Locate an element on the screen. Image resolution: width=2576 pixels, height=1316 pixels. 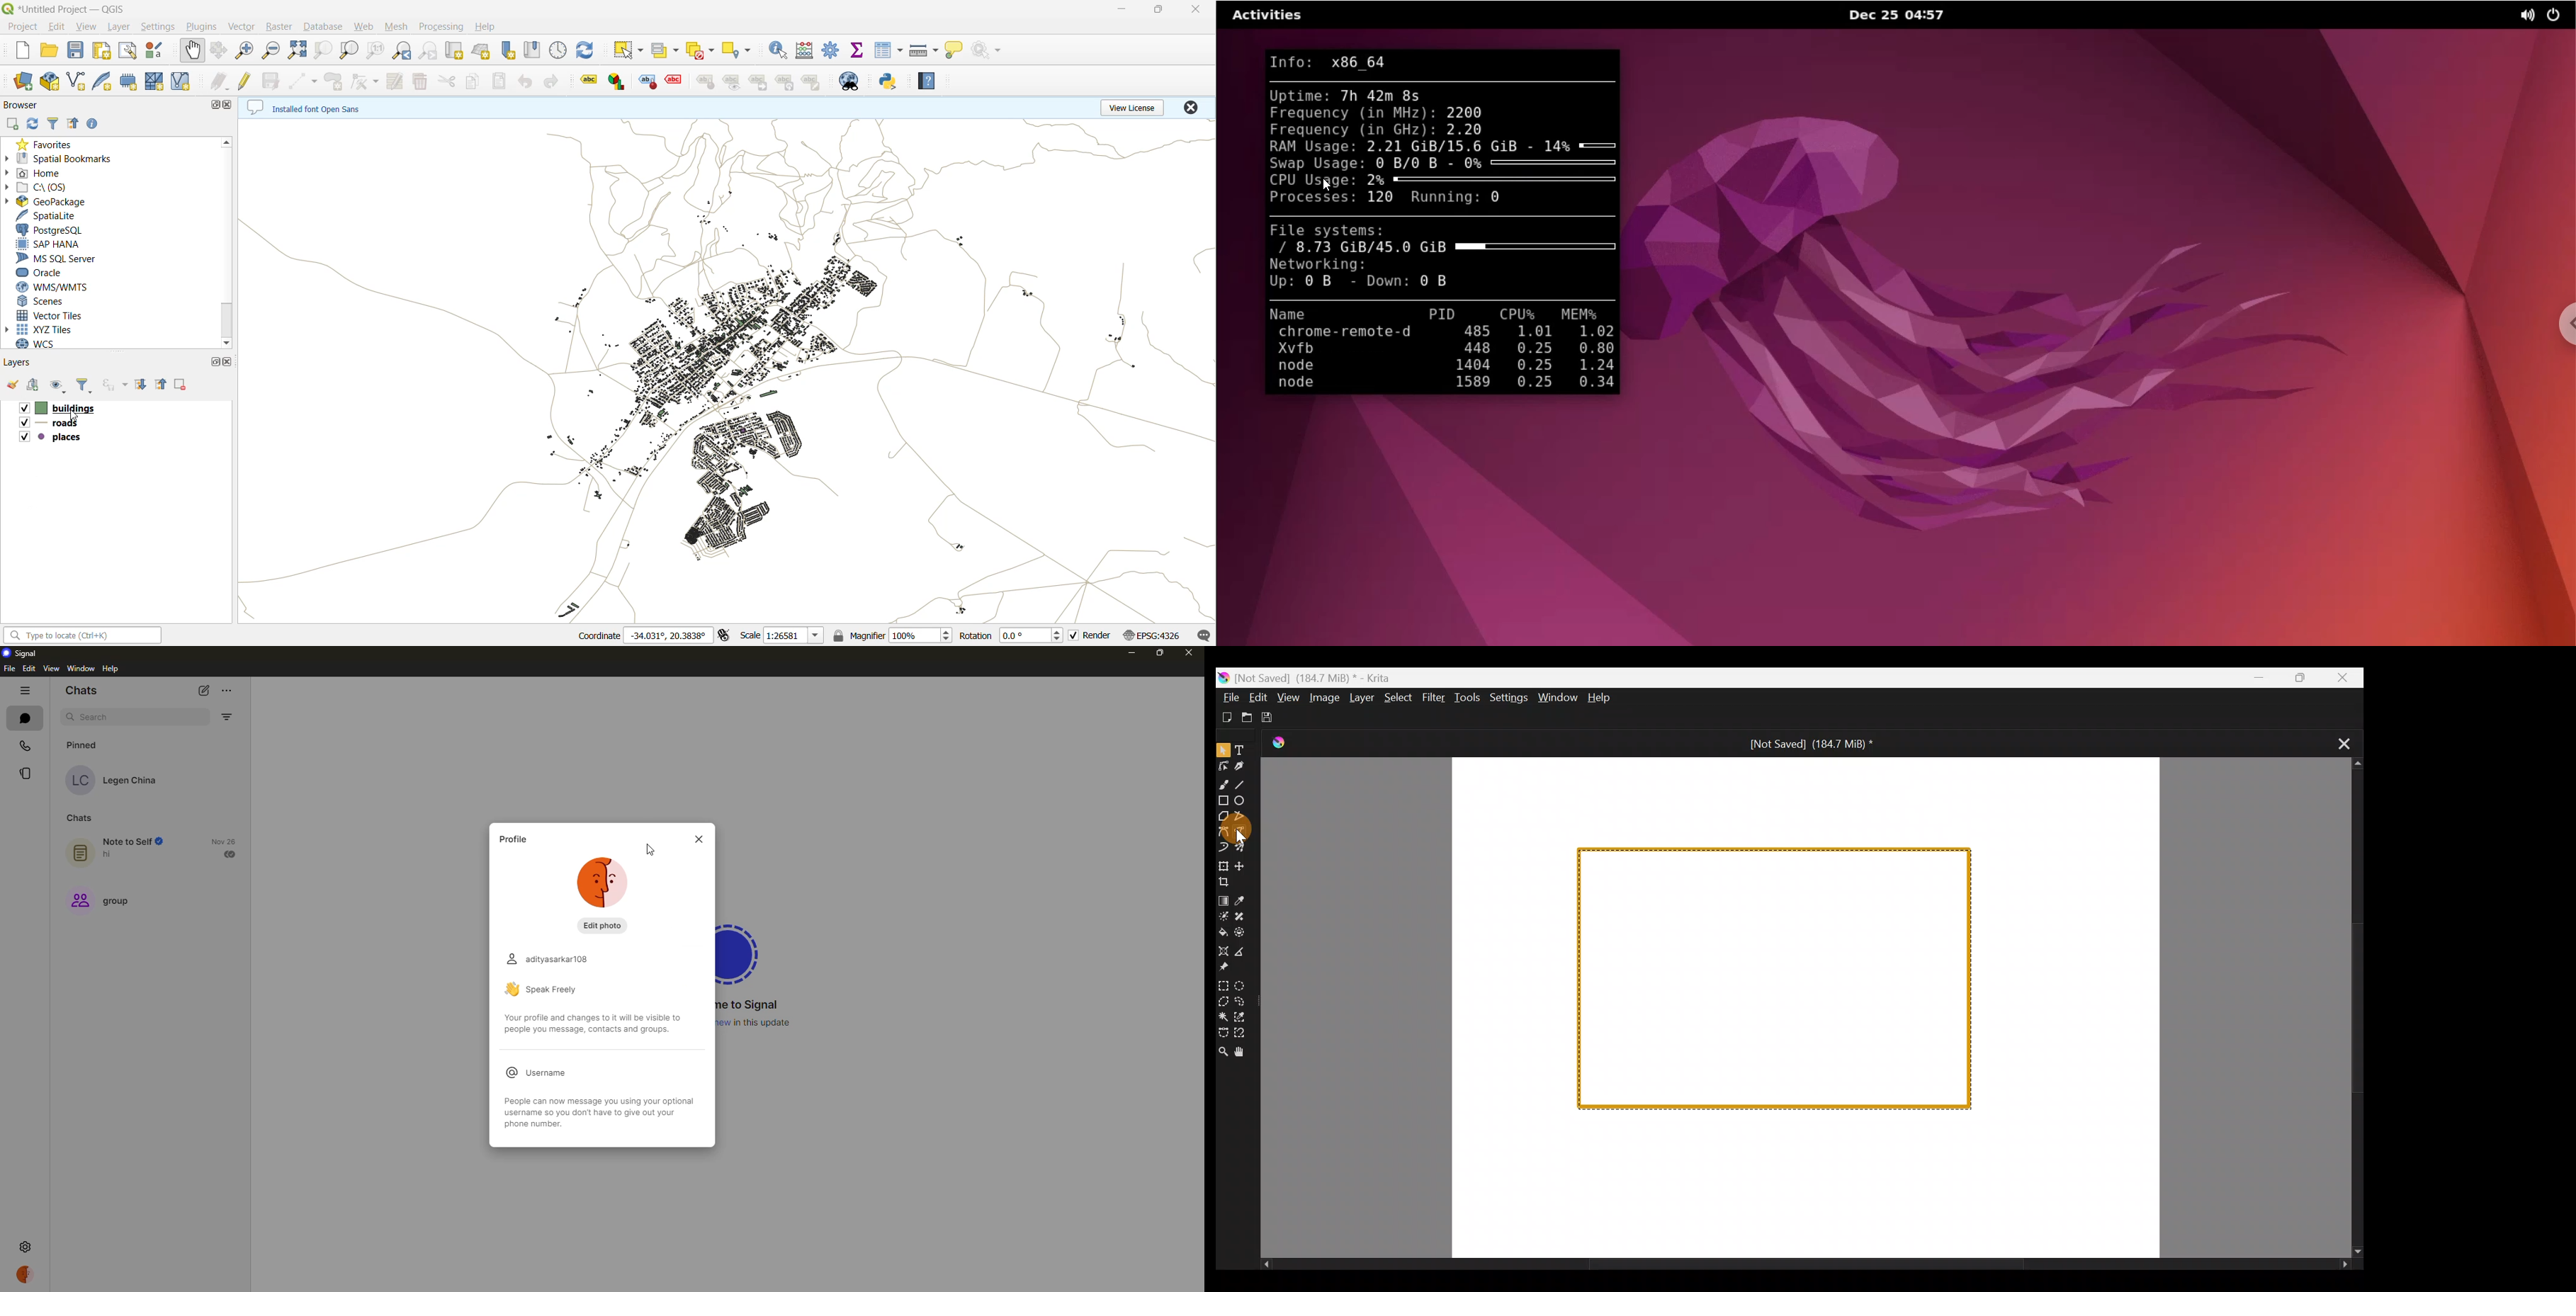
change label properties is located at coordinates (816, 82).